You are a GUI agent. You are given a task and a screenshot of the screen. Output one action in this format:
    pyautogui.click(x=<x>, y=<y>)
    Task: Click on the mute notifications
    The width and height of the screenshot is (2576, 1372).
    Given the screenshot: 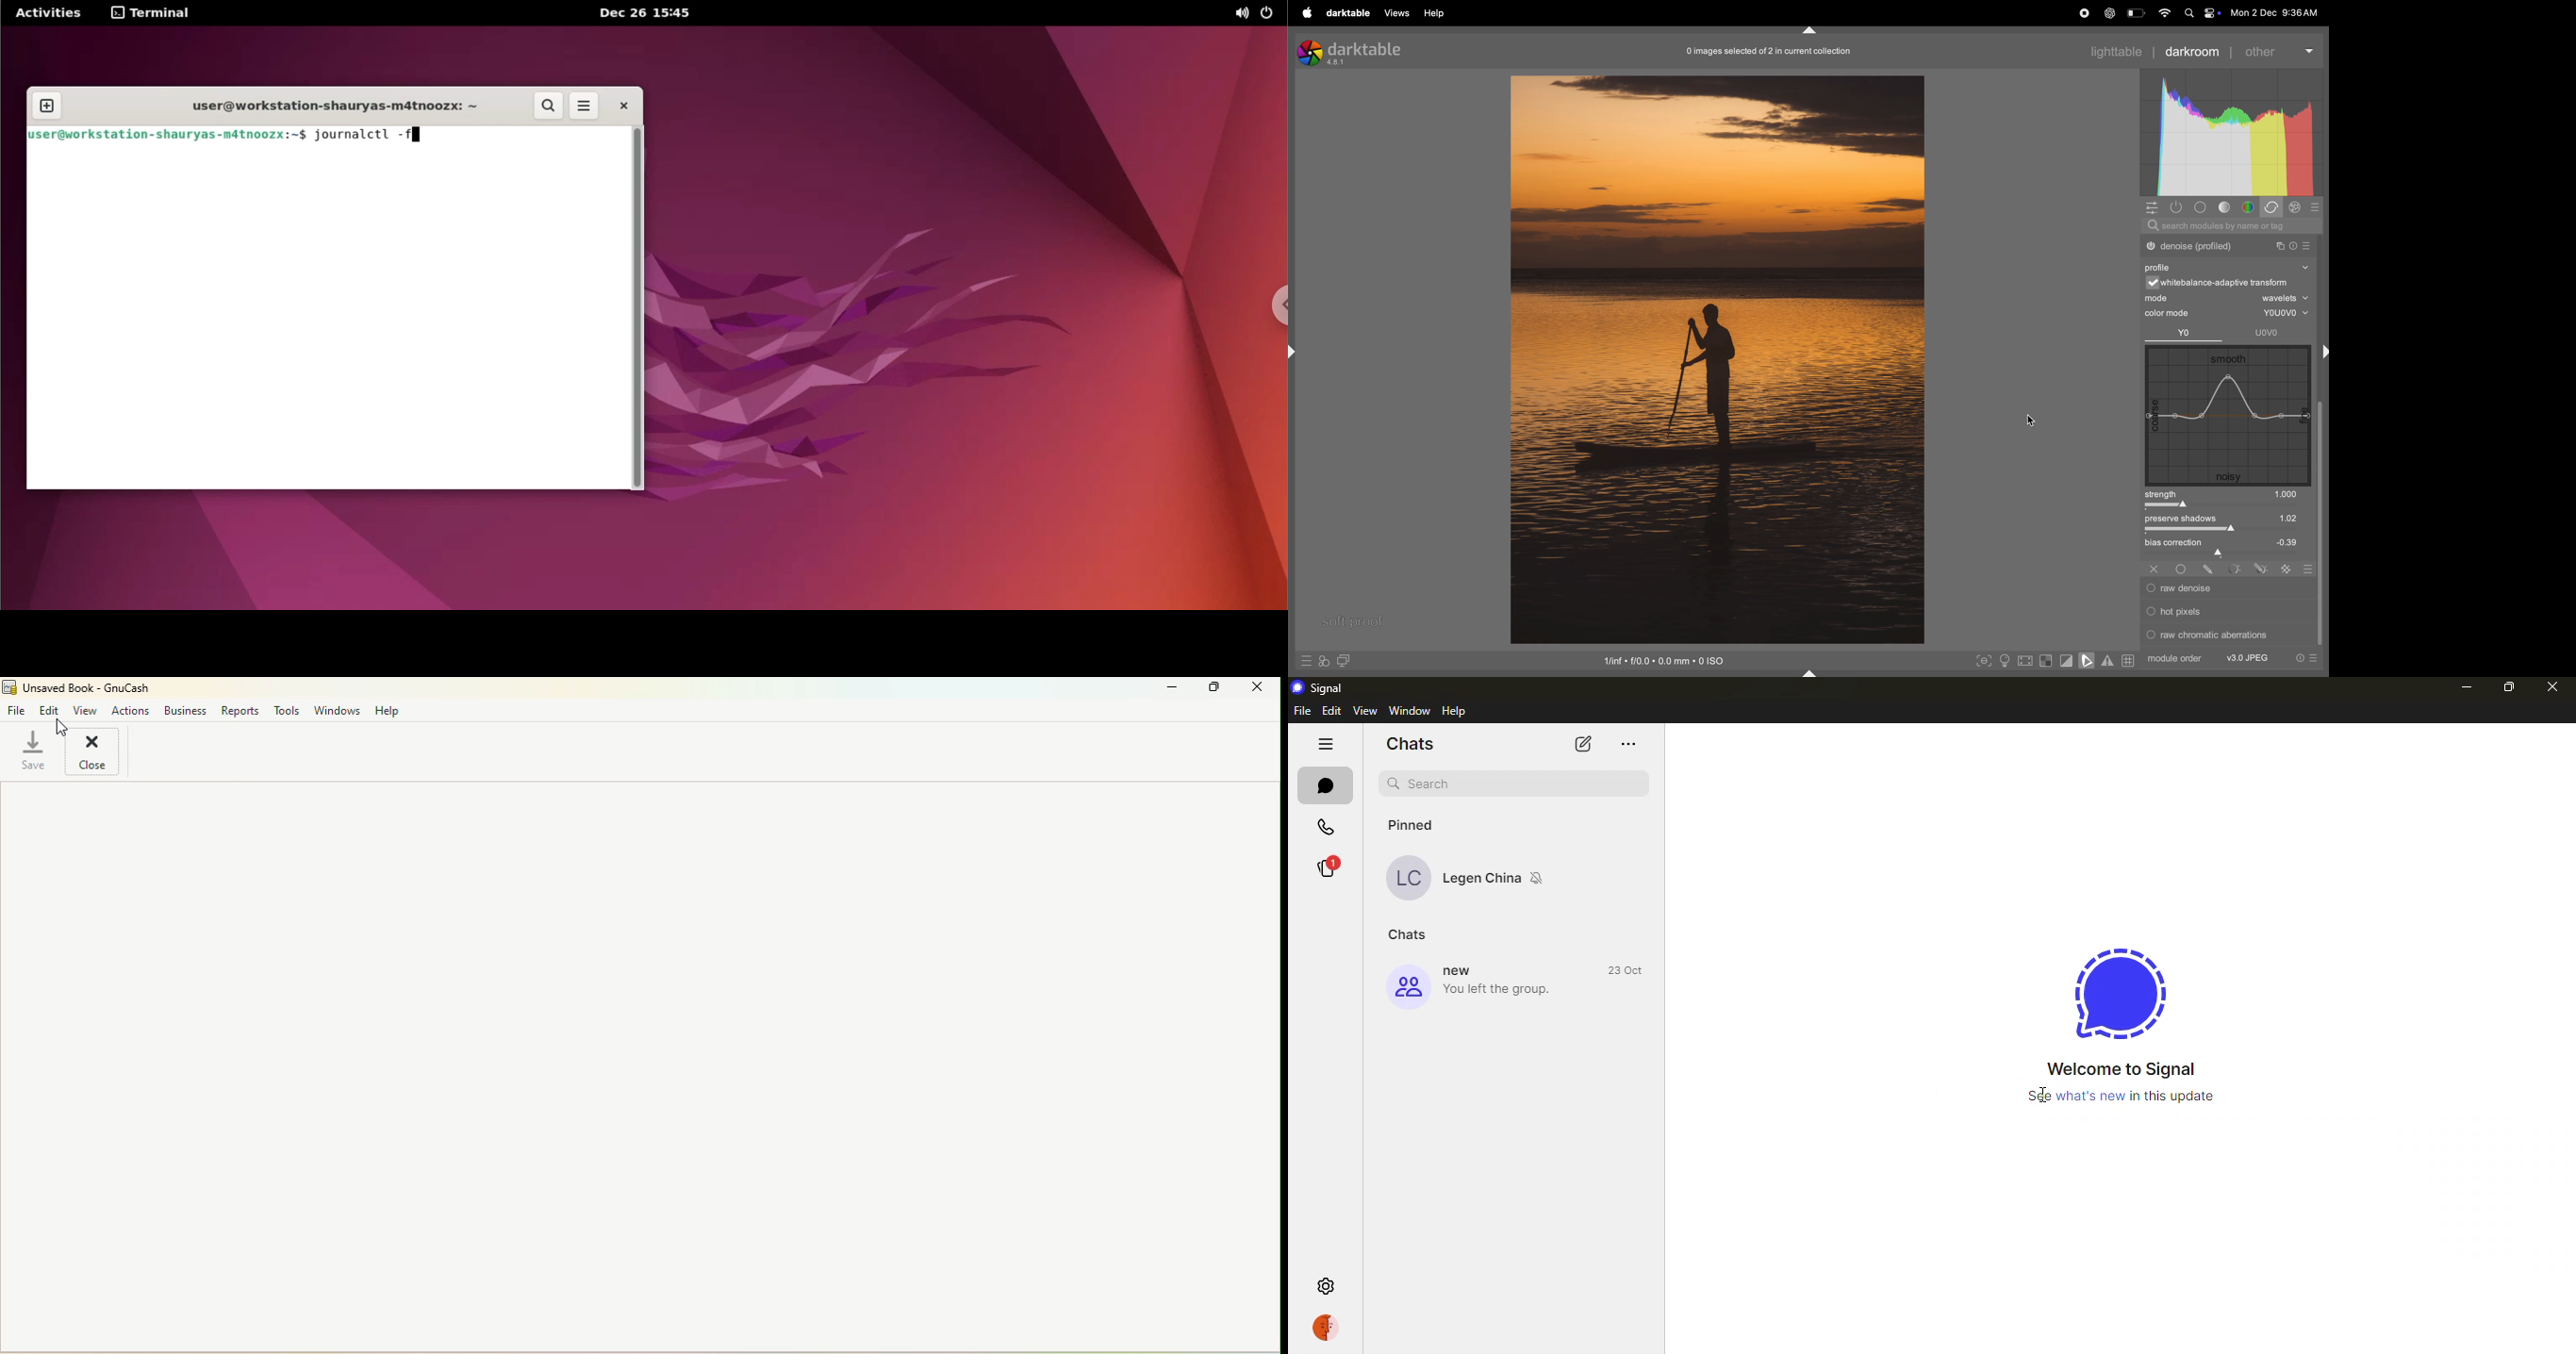 What is the action you would take?
    pyautogui.click(x=1541, y=878)
    